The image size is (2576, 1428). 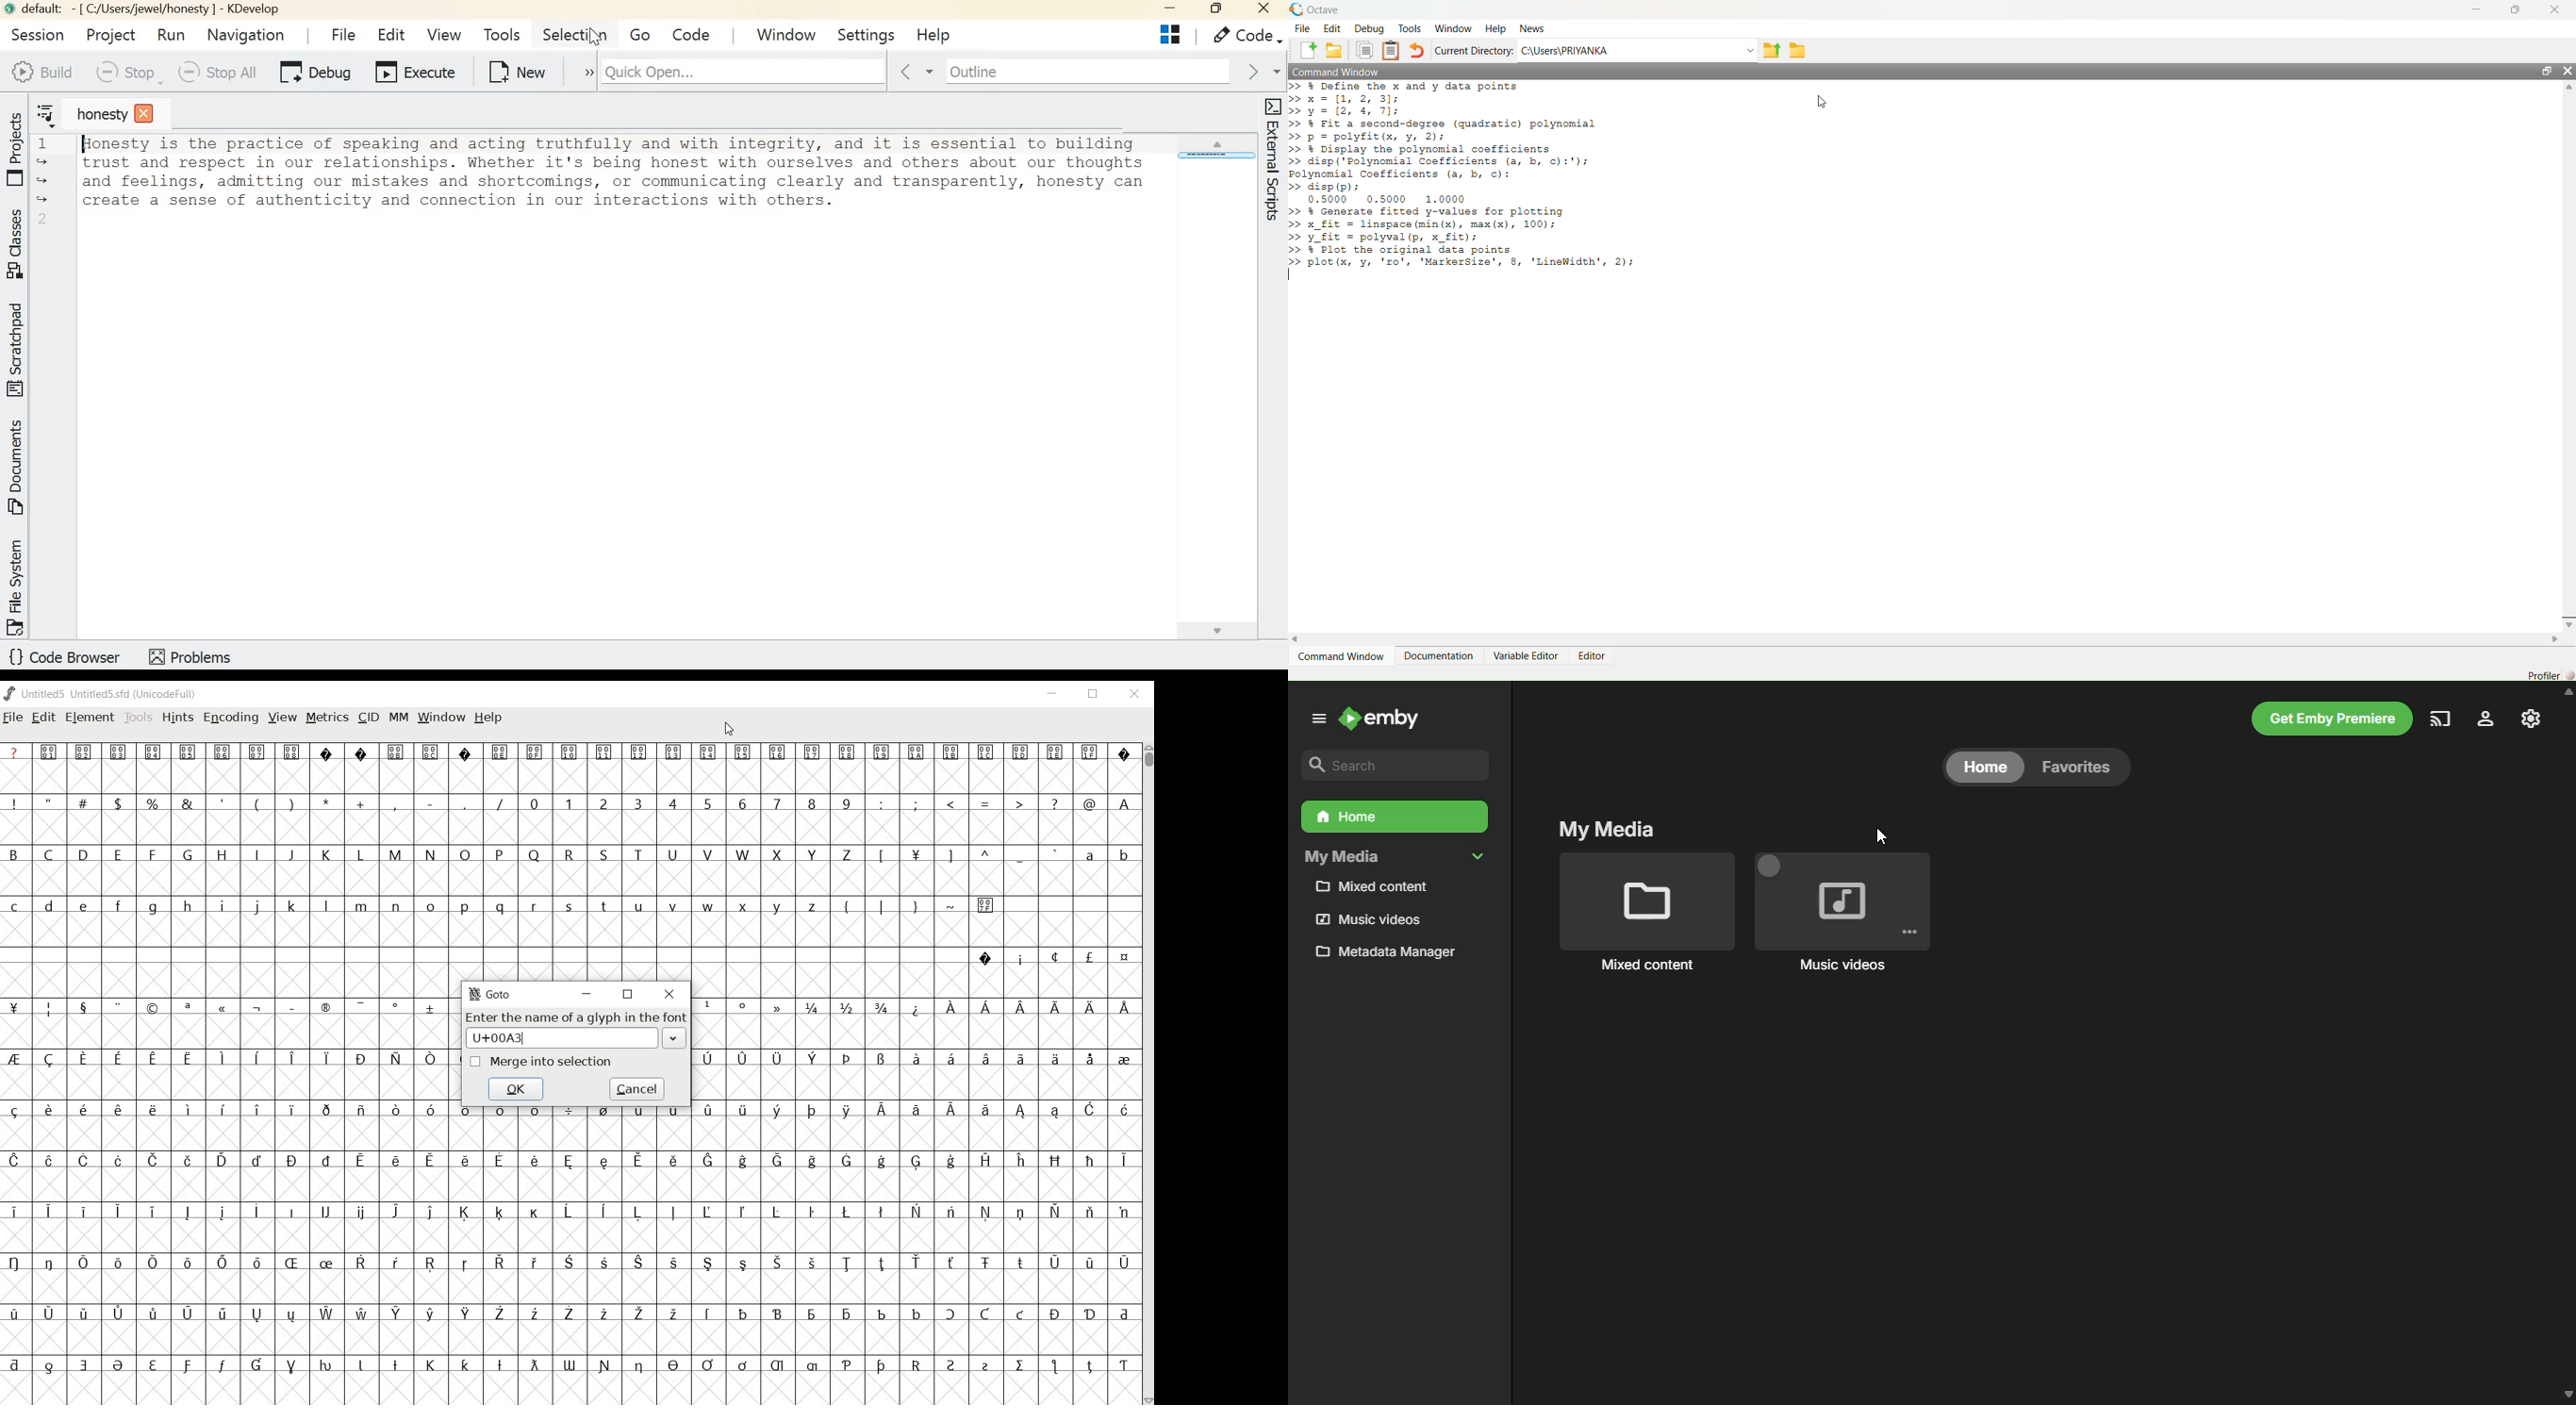 What do you see at coordinates (672, 1161) in the screenshot?
I see `Symbol` at bounding box center [672, 1161].